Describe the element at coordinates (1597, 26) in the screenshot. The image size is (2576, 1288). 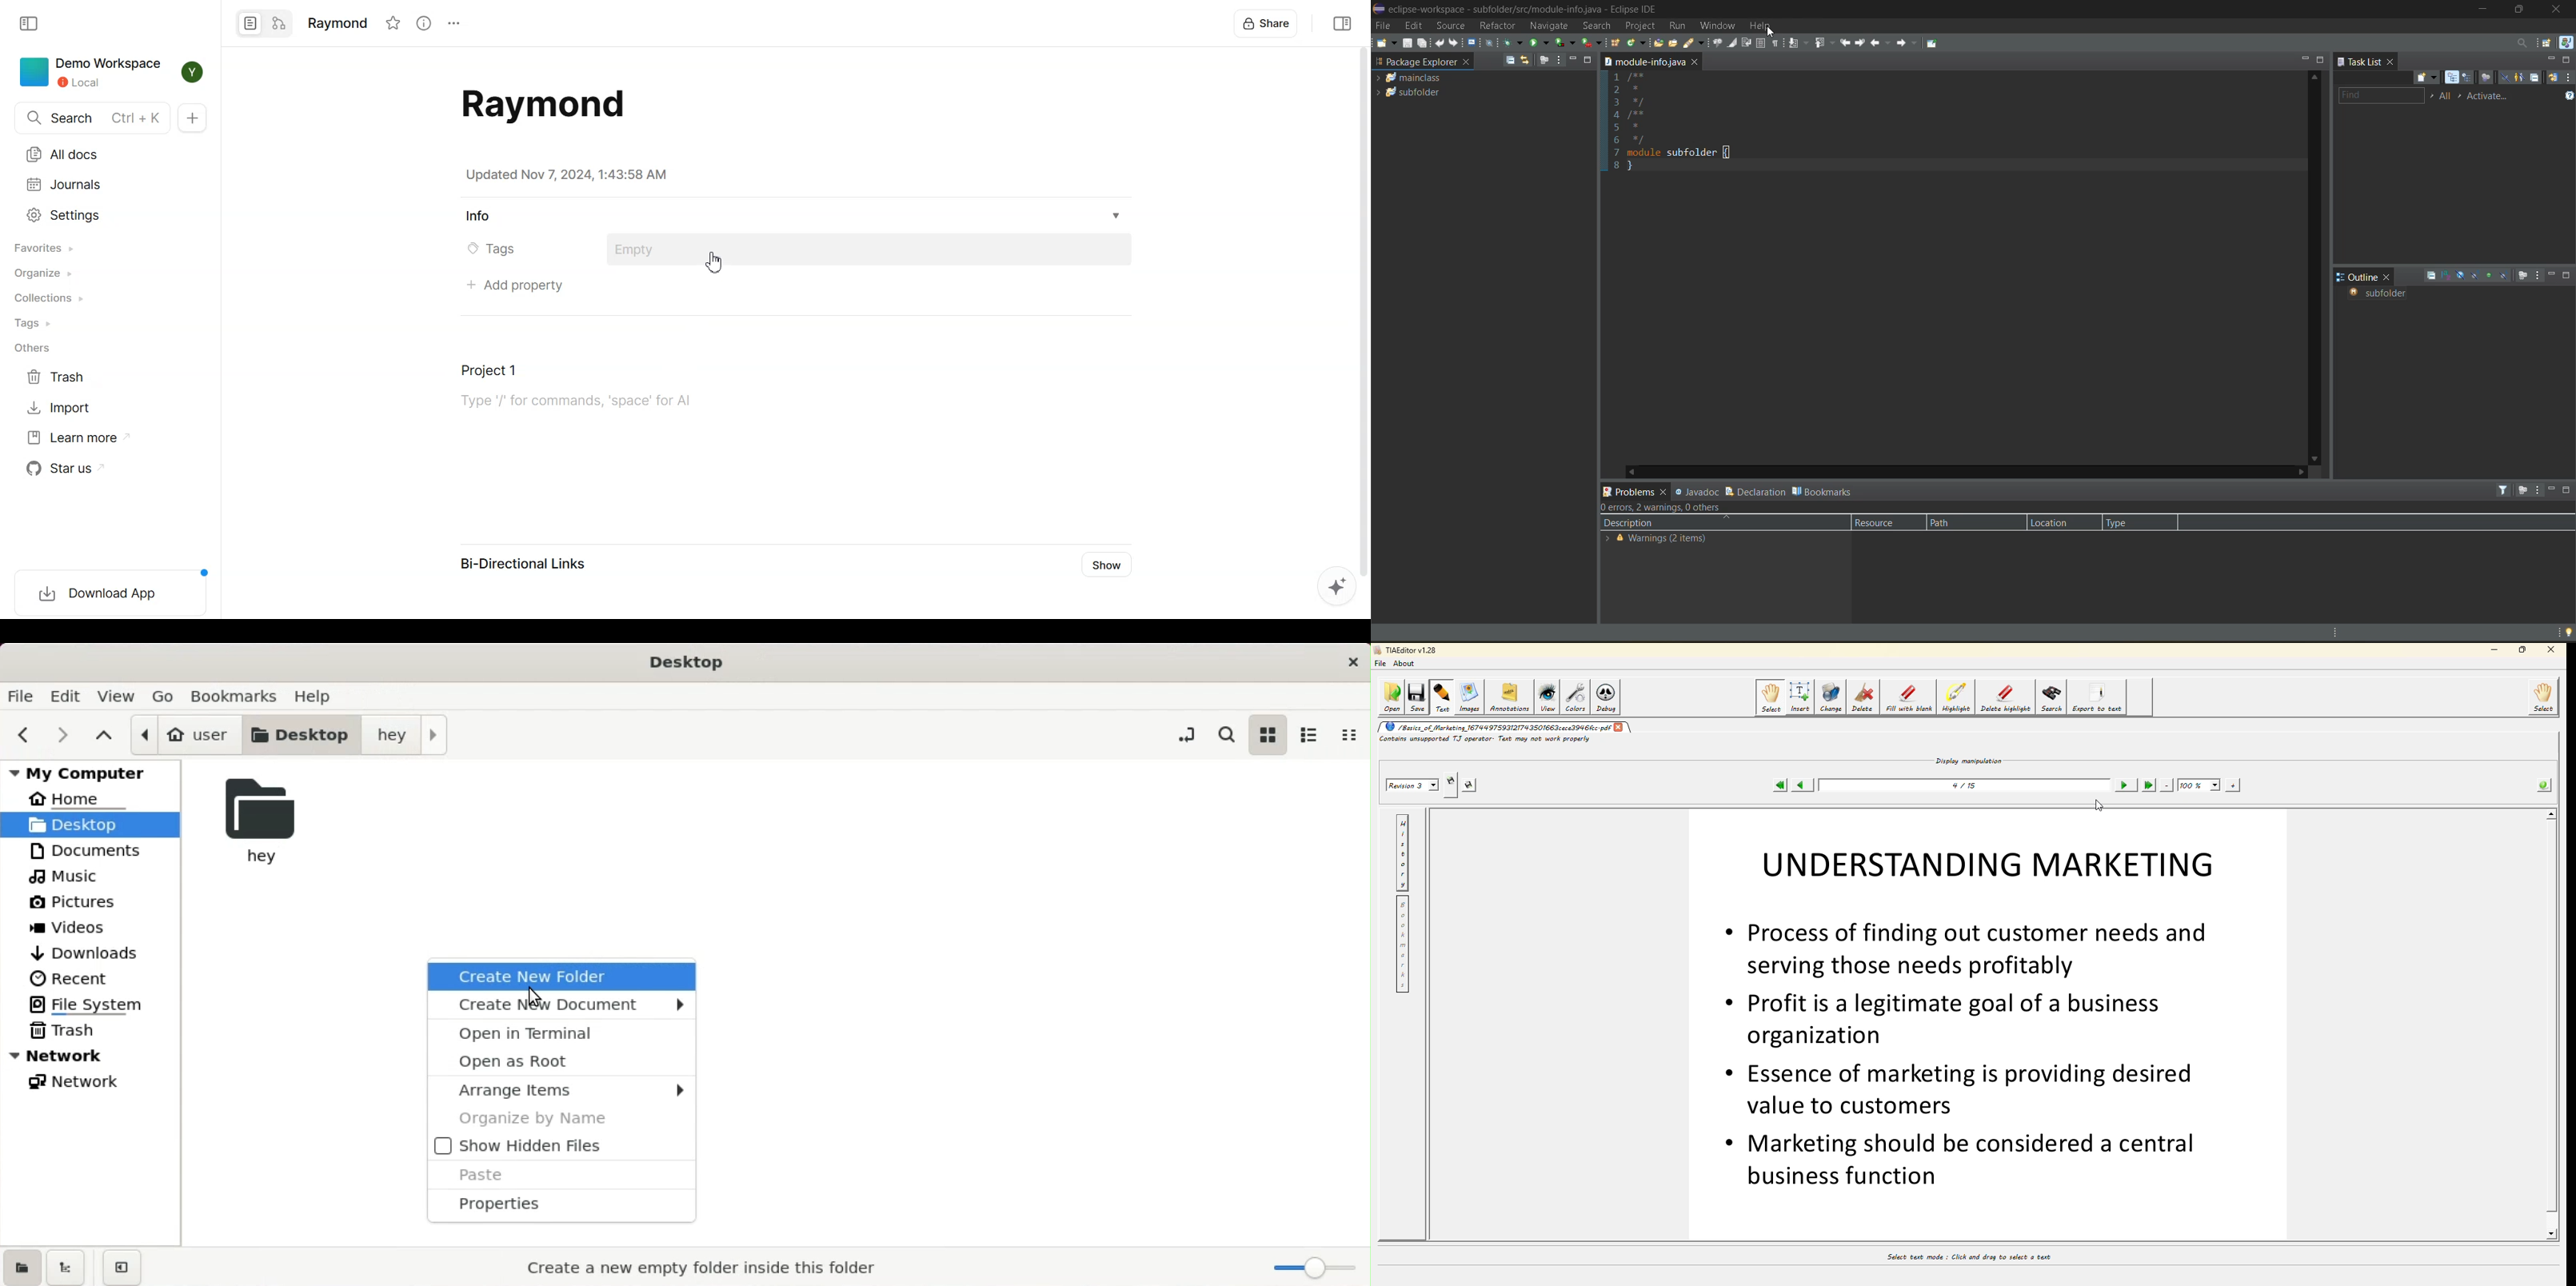
I see `search` at that location.